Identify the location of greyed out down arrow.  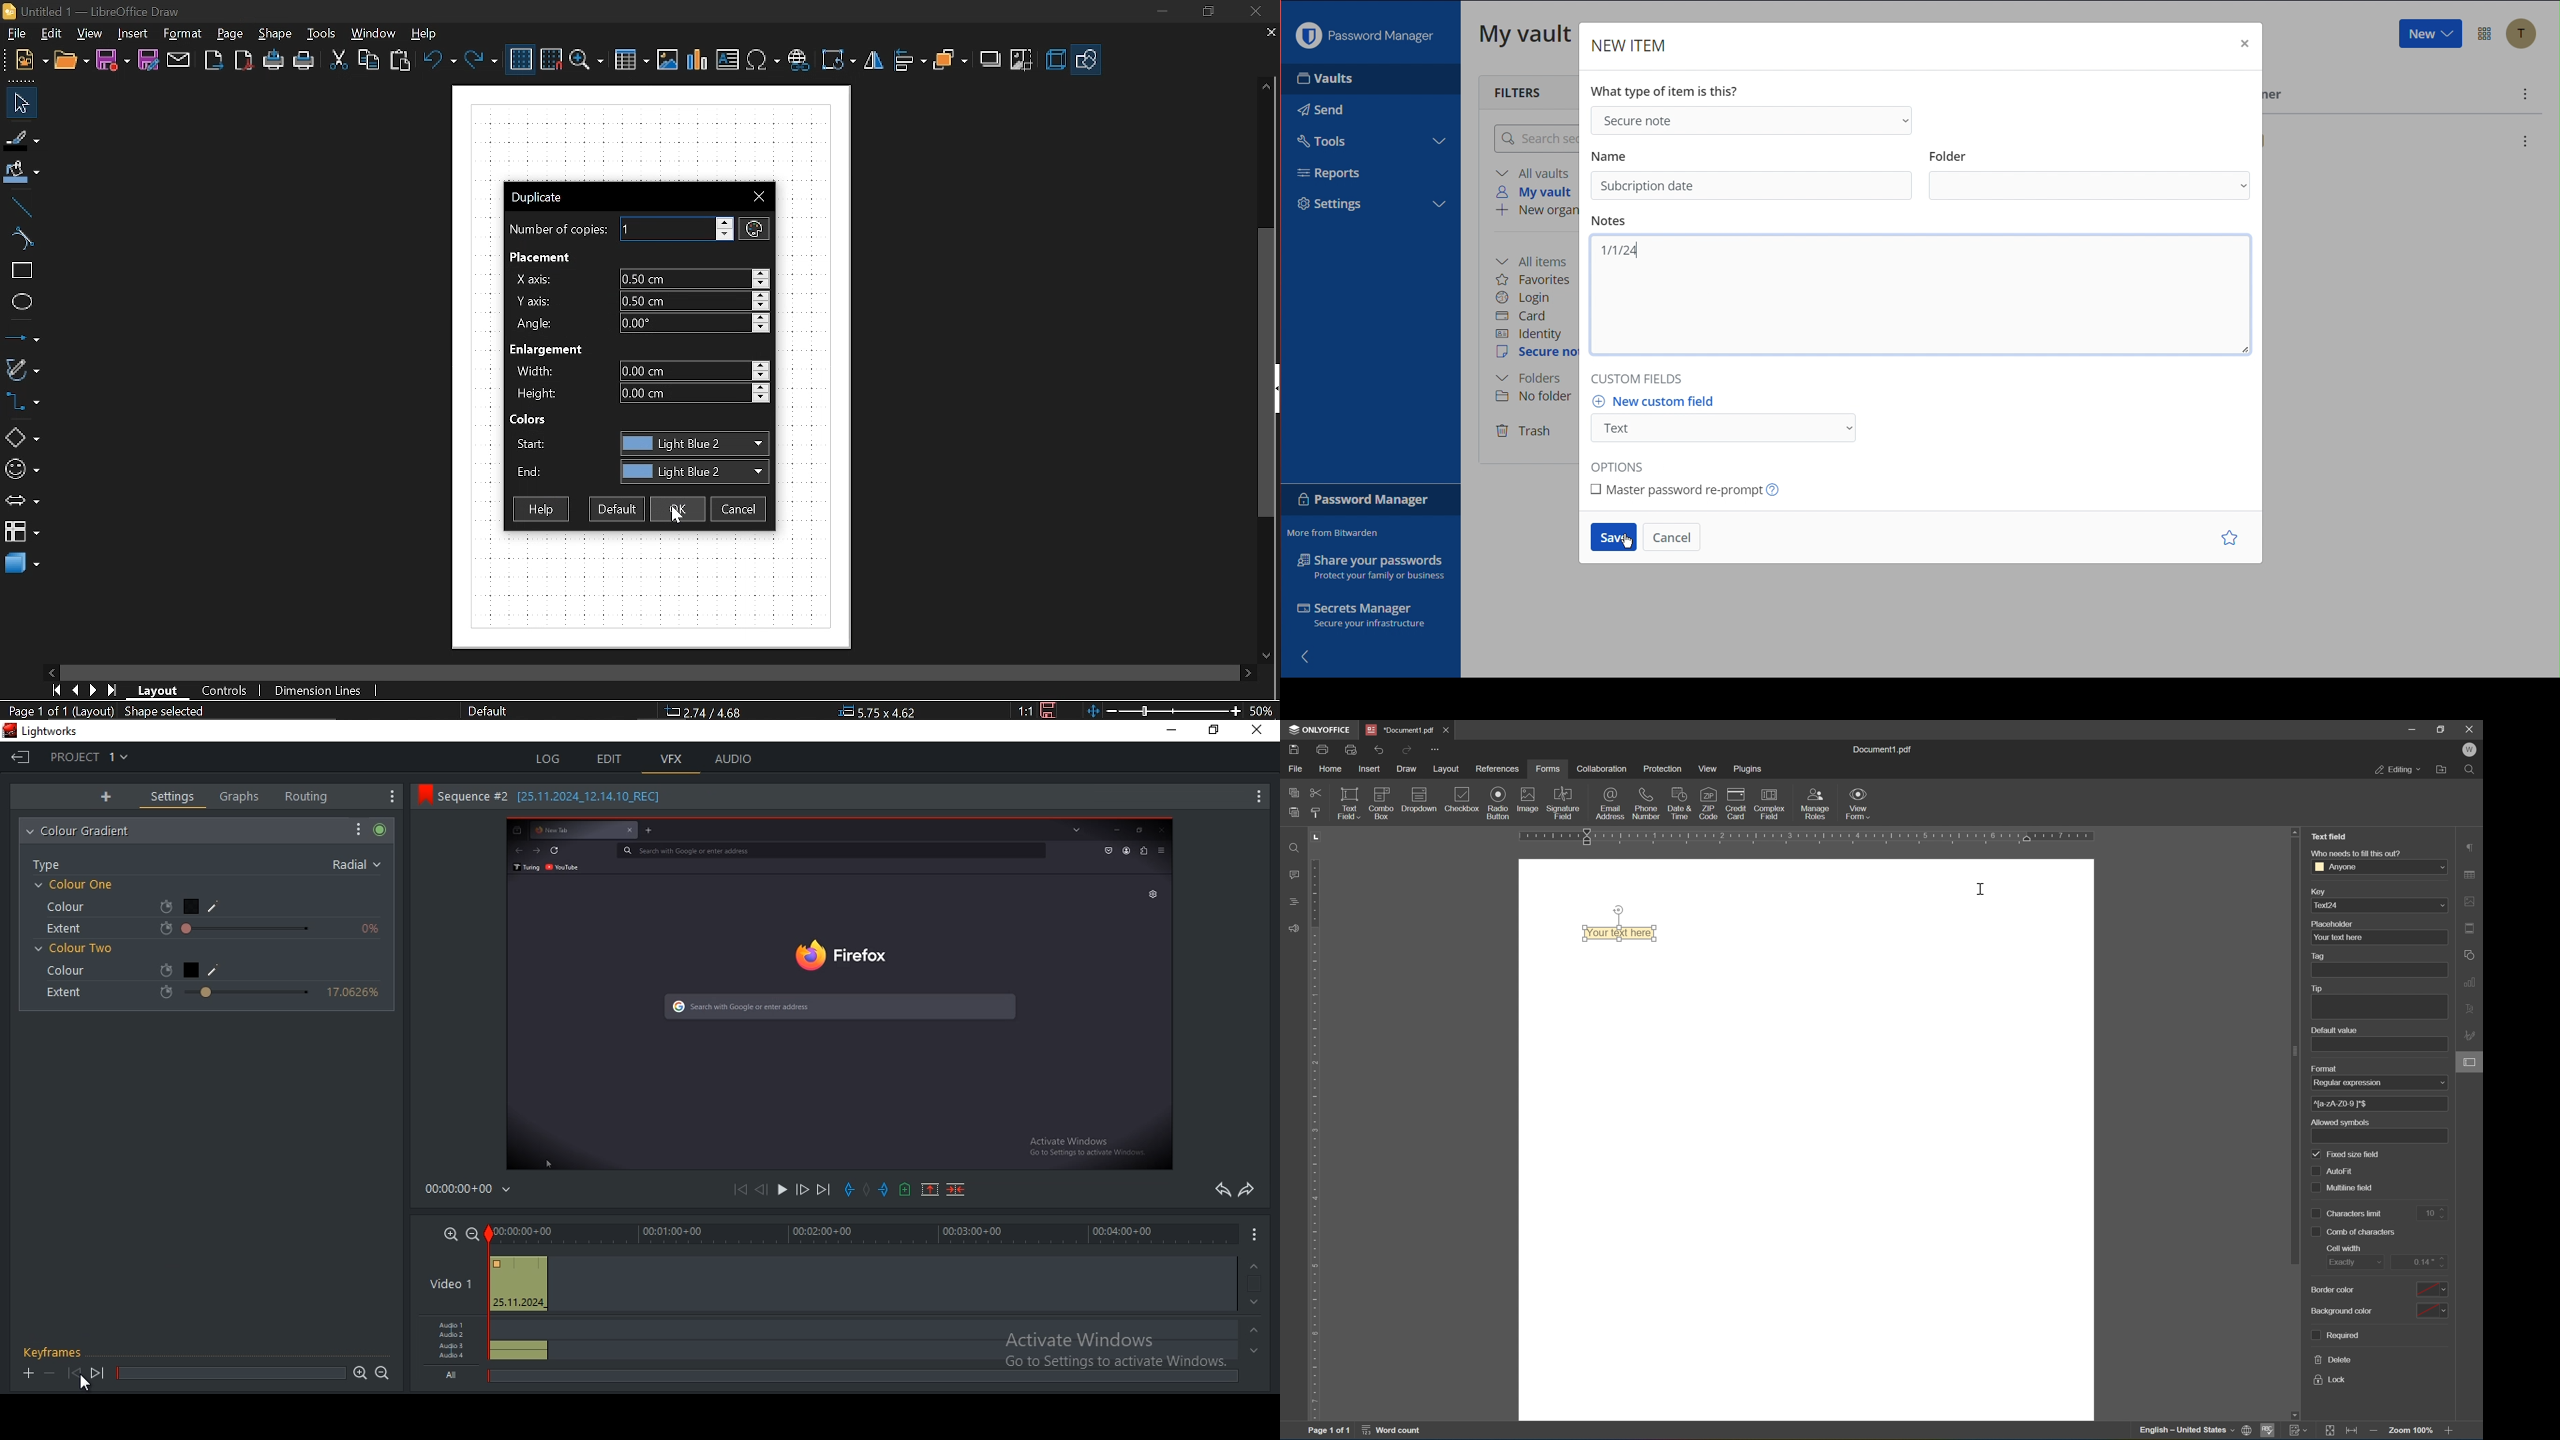
(1258, 1303).